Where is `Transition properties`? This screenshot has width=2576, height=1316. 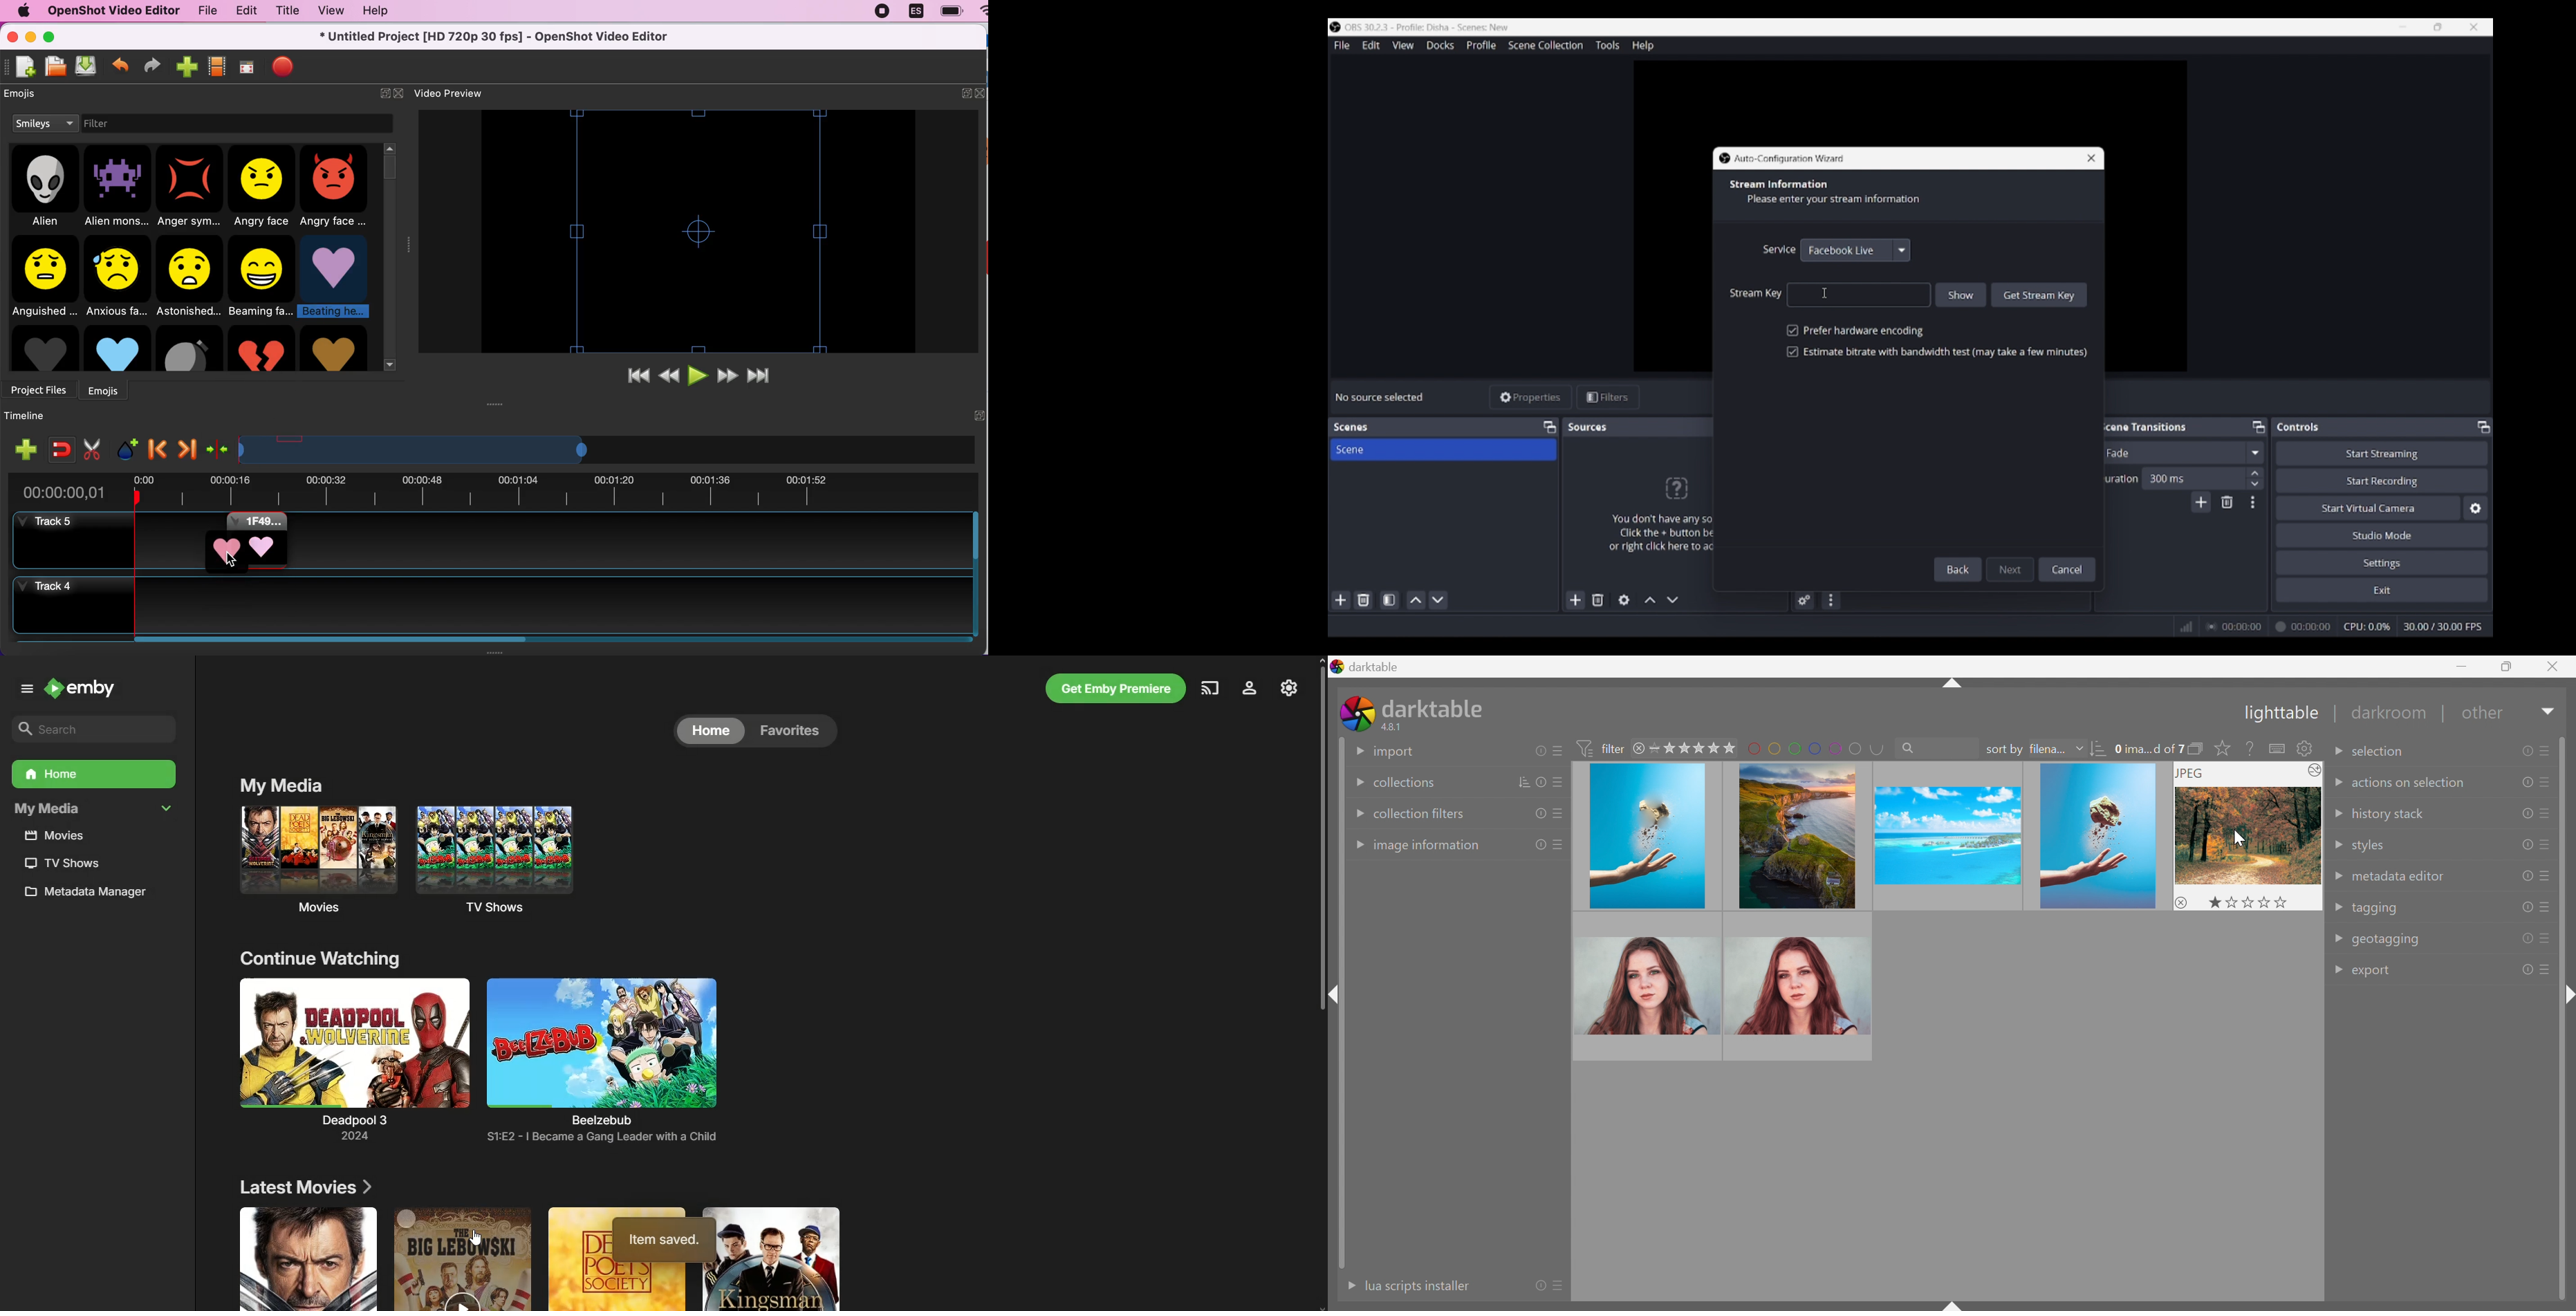
Transition properties is located at coordinates (2253, 503).